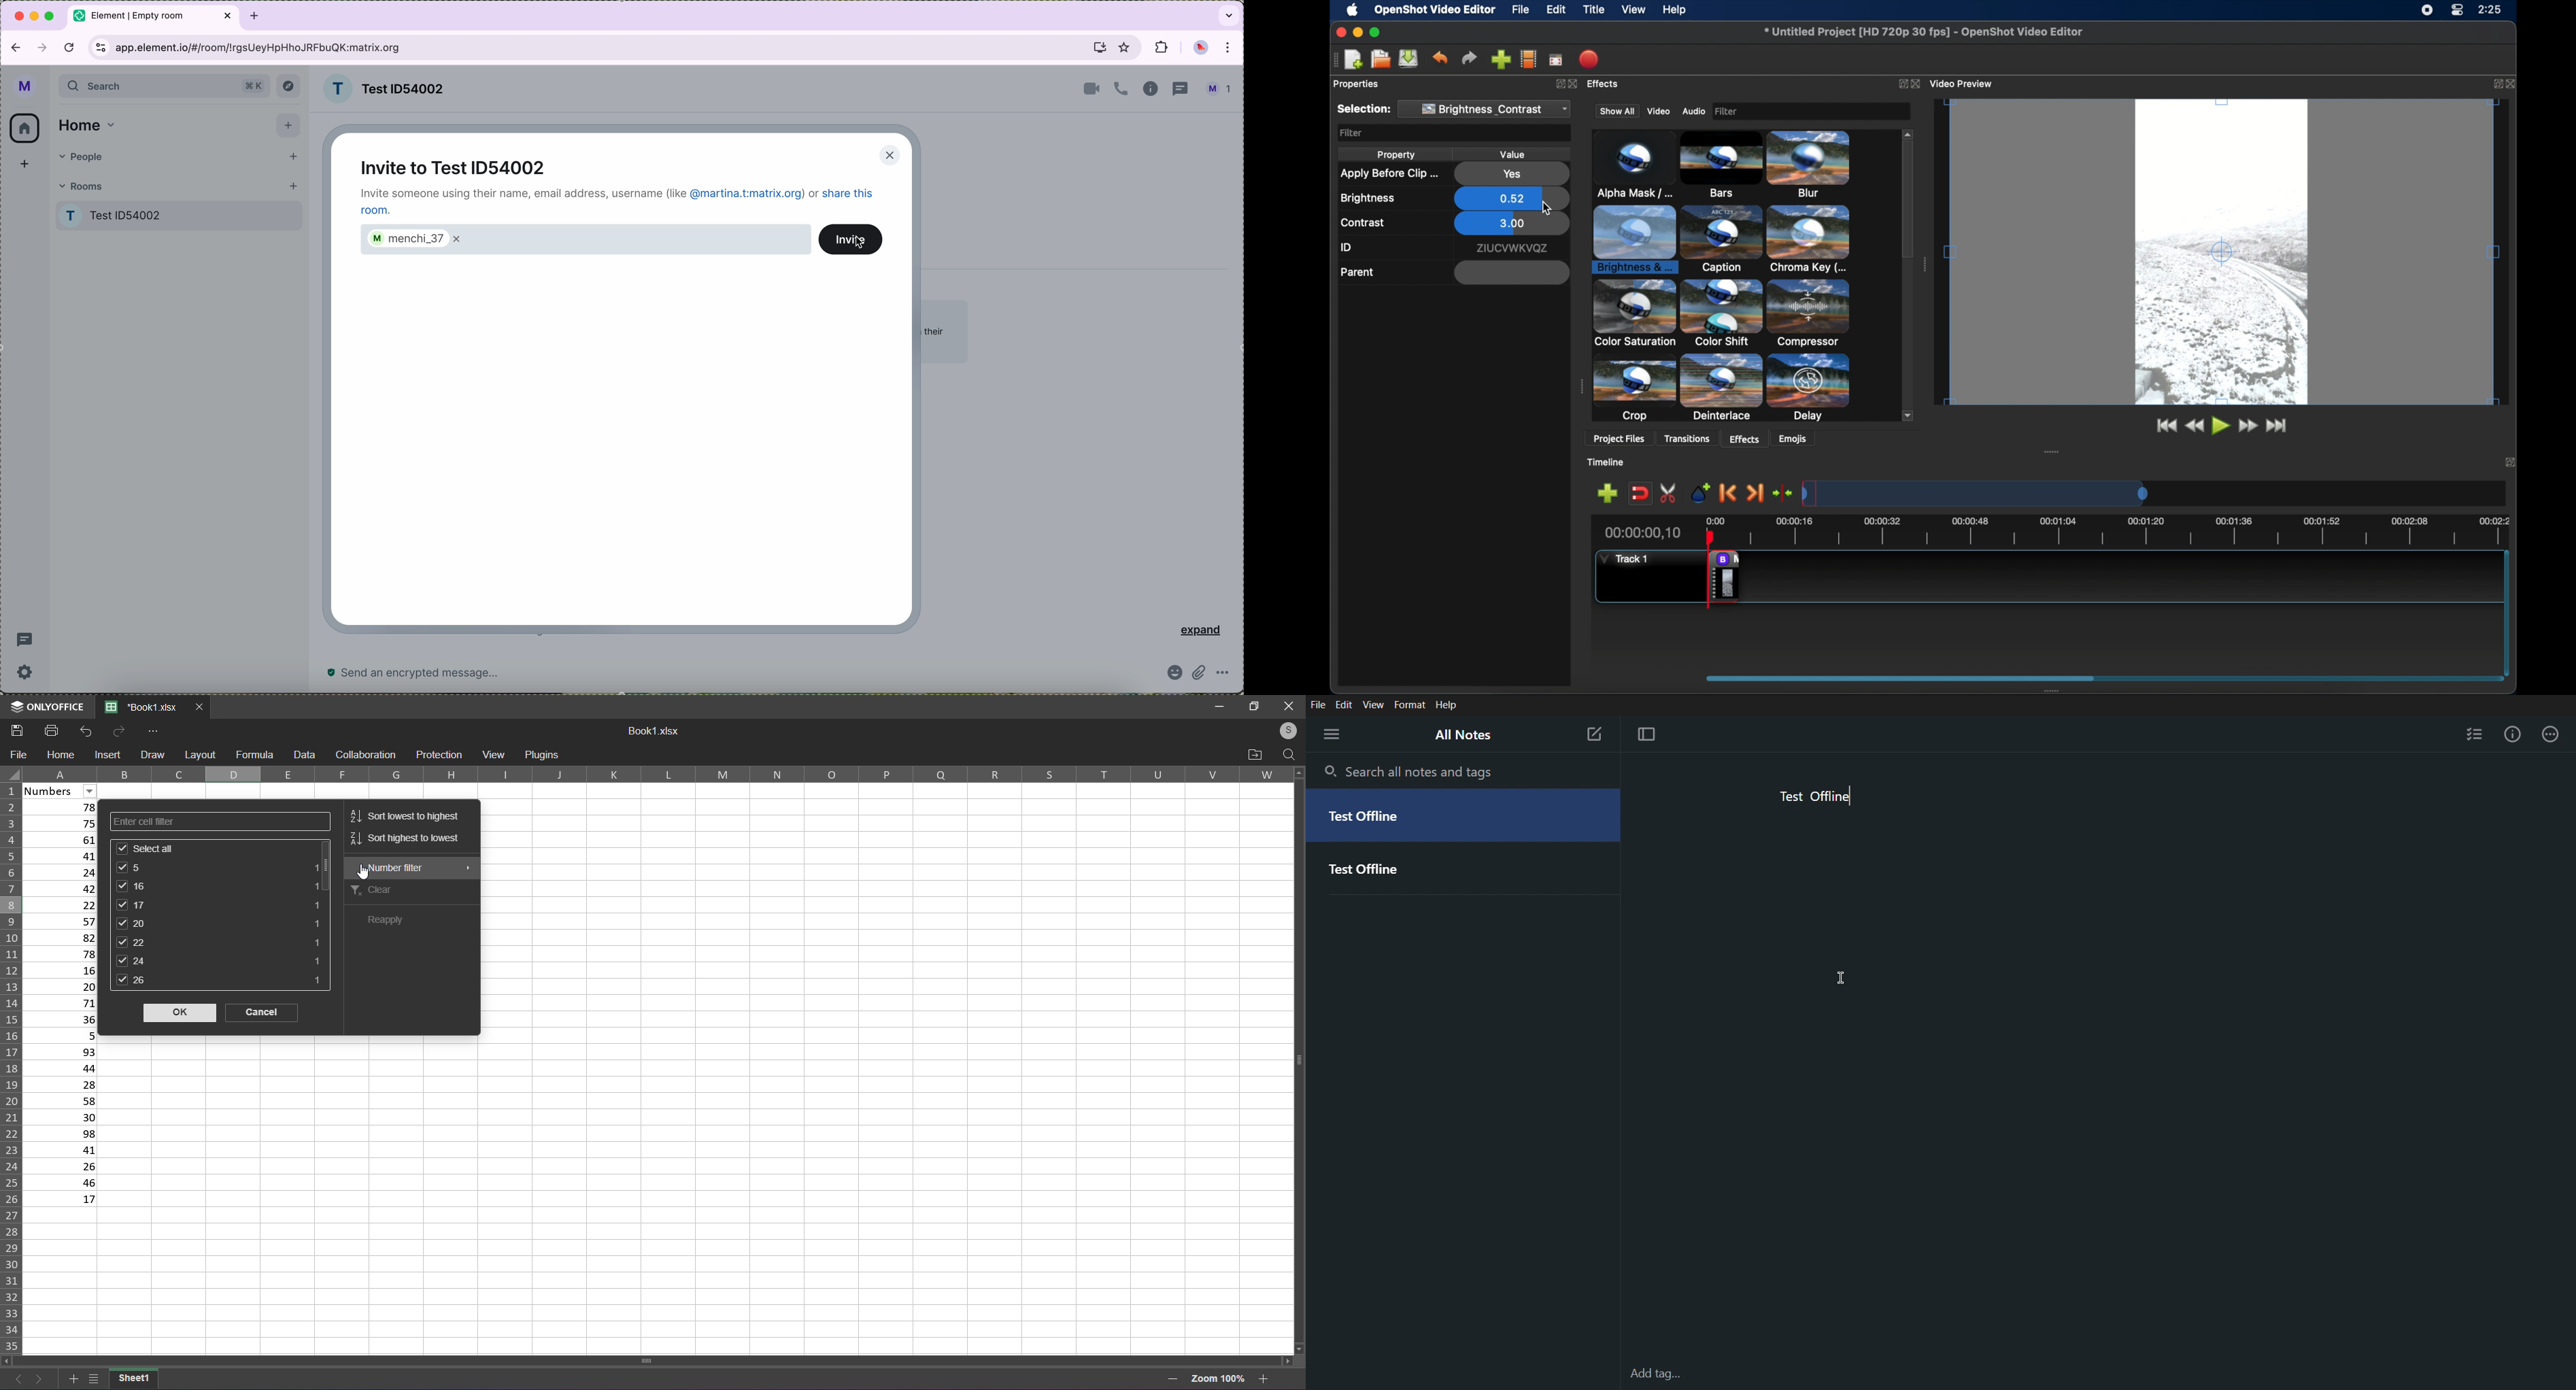 This screenshot has width=2576, height=1400. What do you see at coordinates (16, 730) in the screenshot?
I see `save` at bounding box center [16, 730].